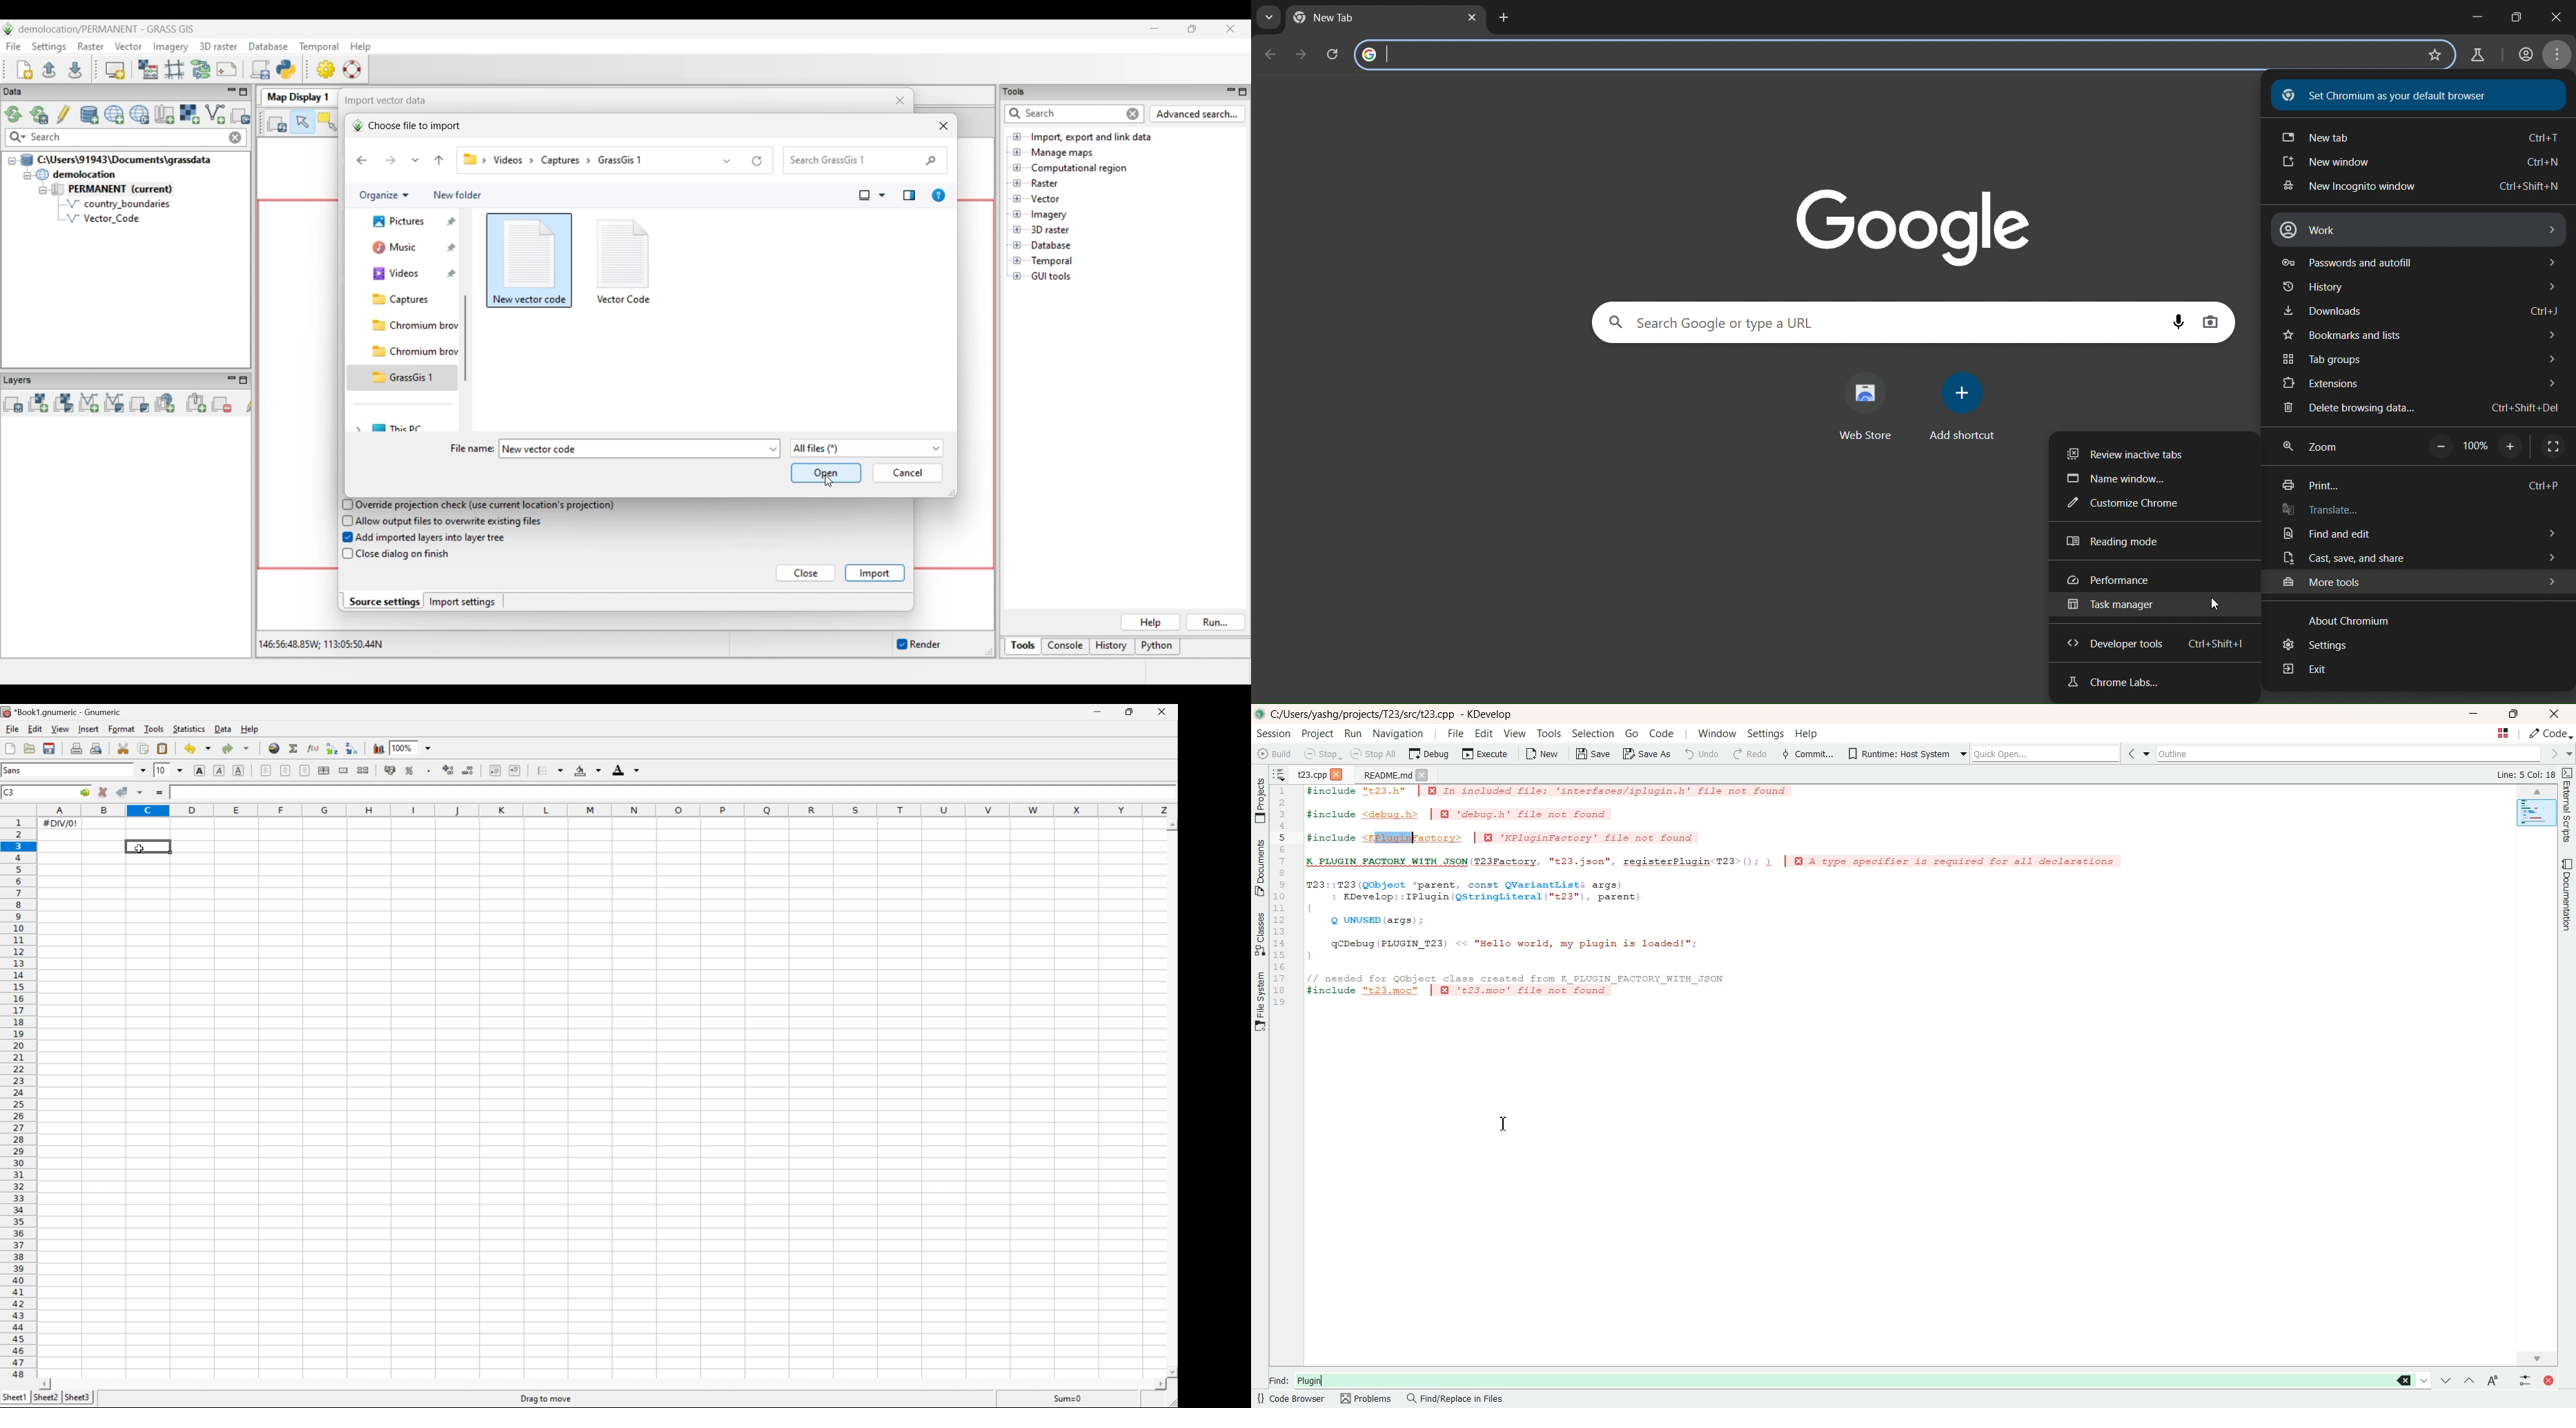  I want to click on Drop down, so click(141, 770).